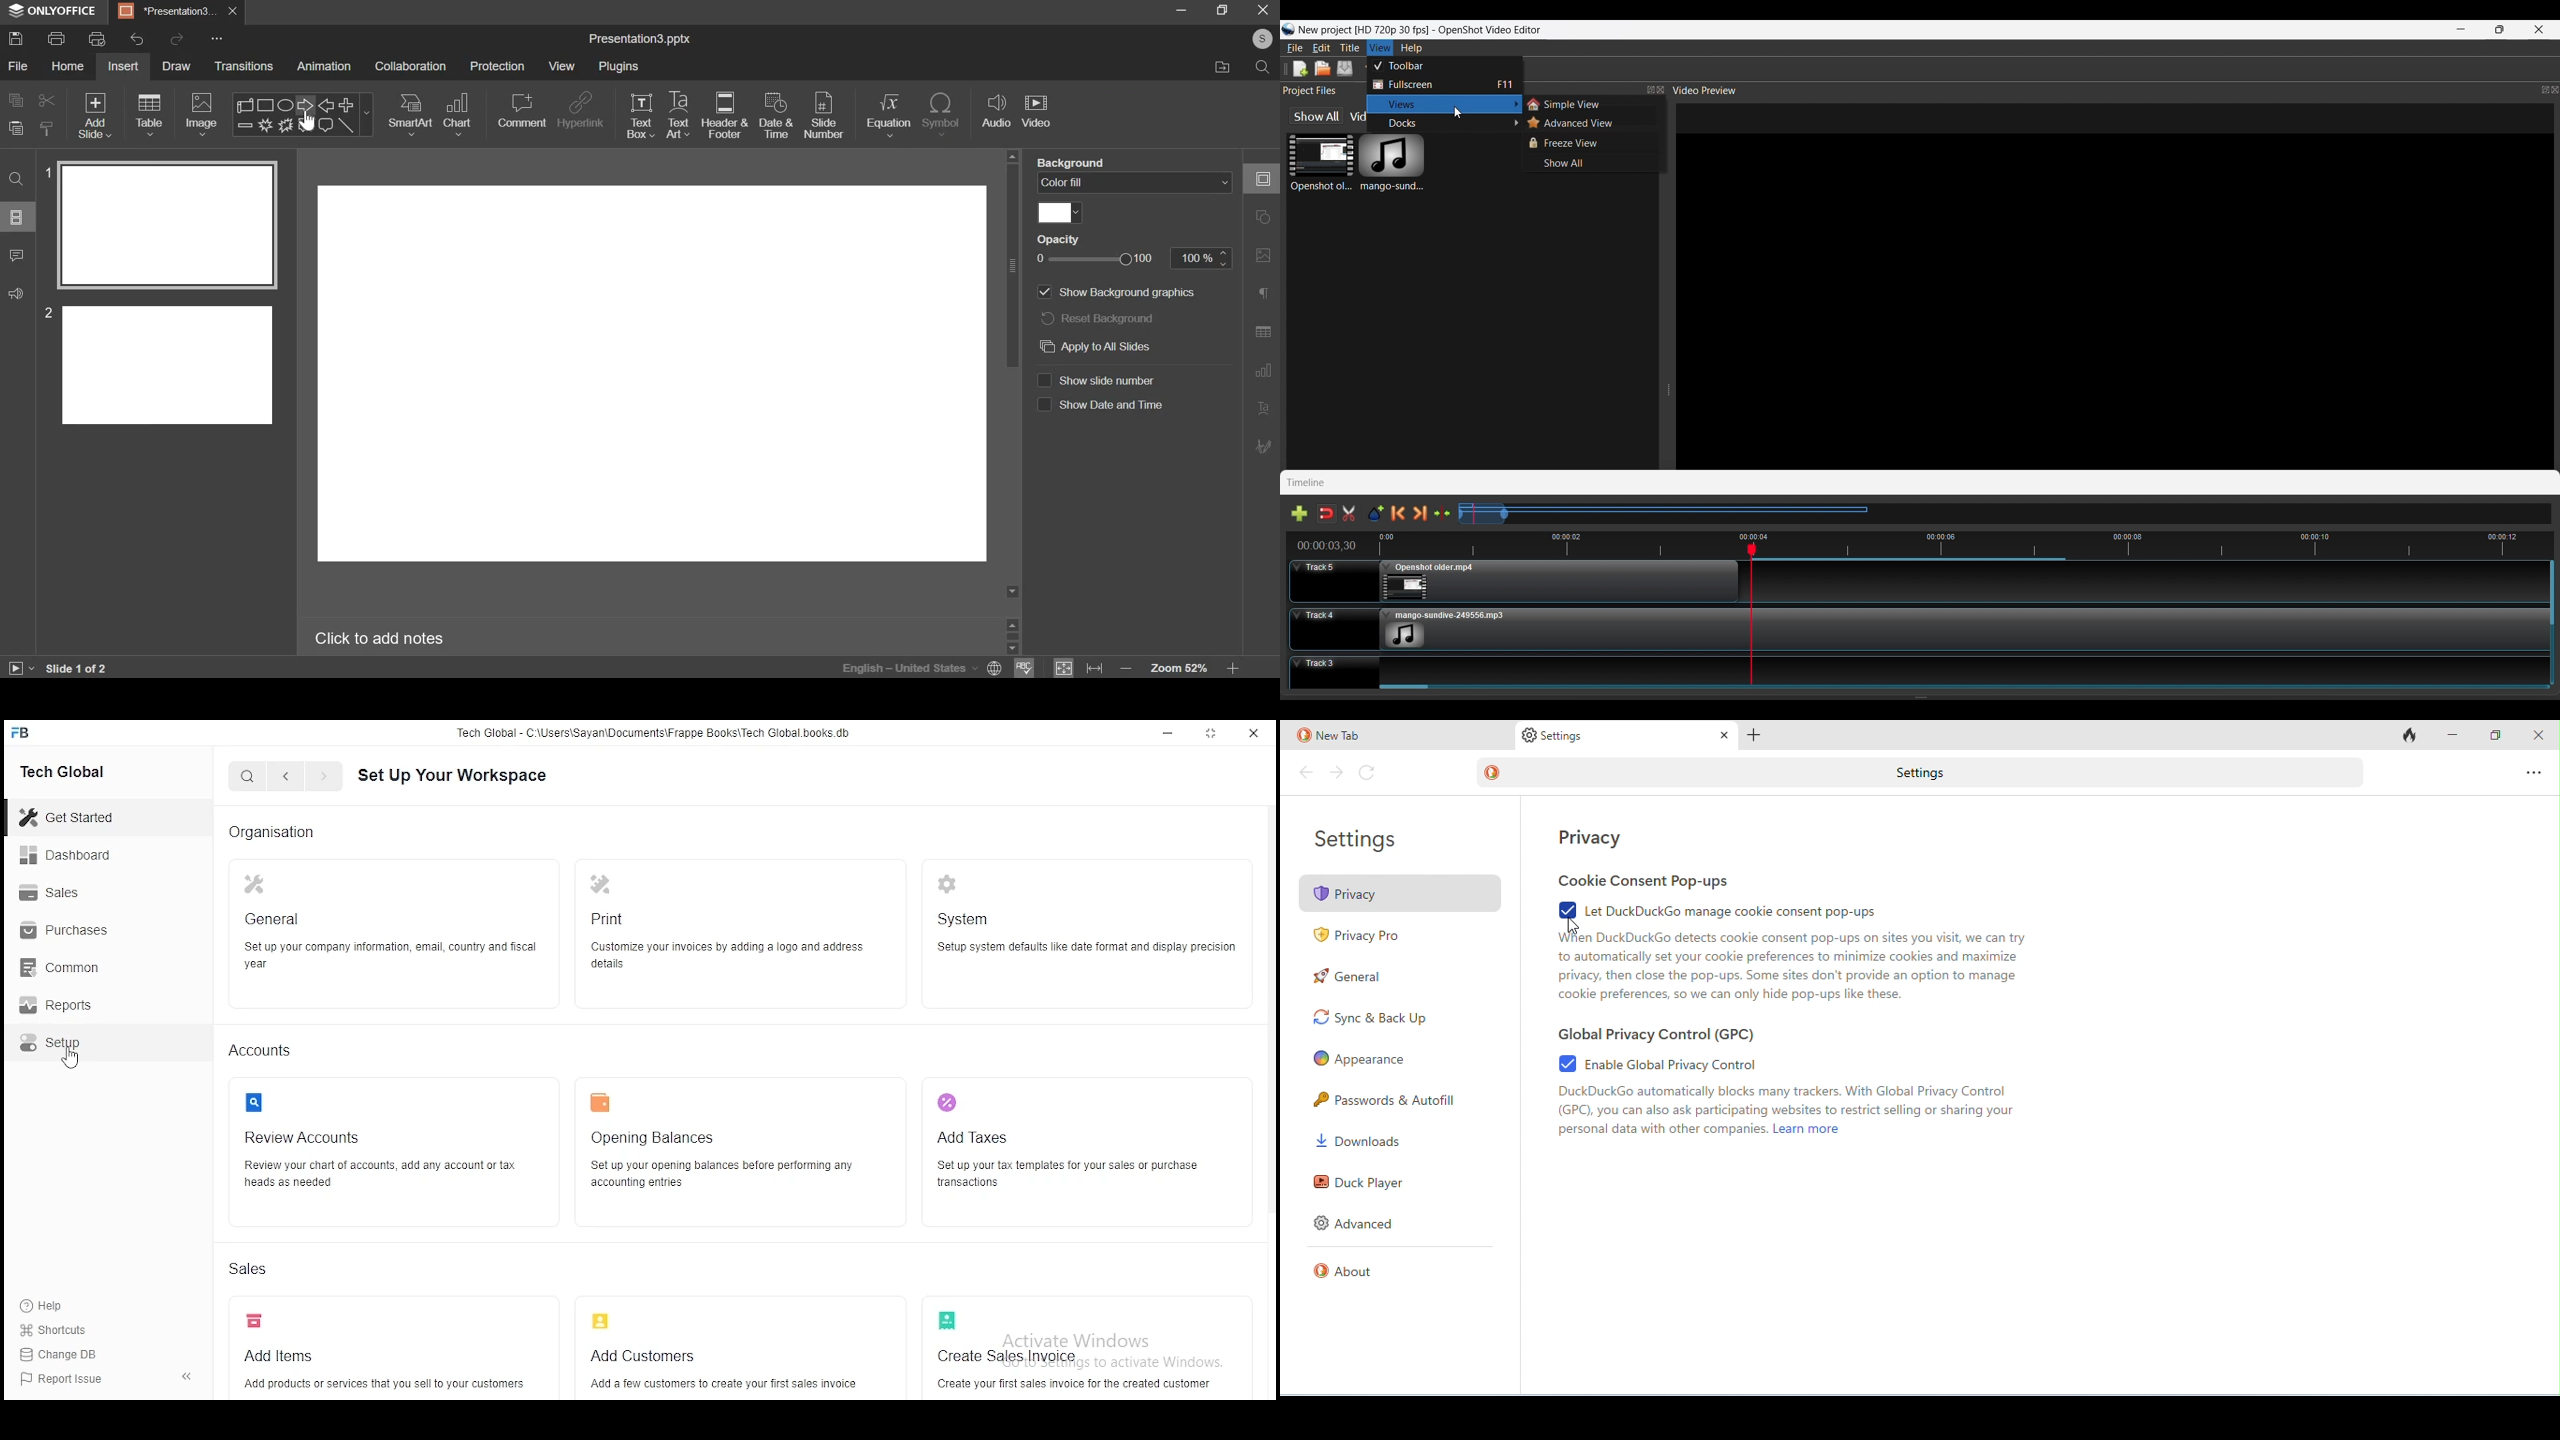 The width and height of the screenshot is (2576, 1456). I want to click on fill color, so click(1060, 213).